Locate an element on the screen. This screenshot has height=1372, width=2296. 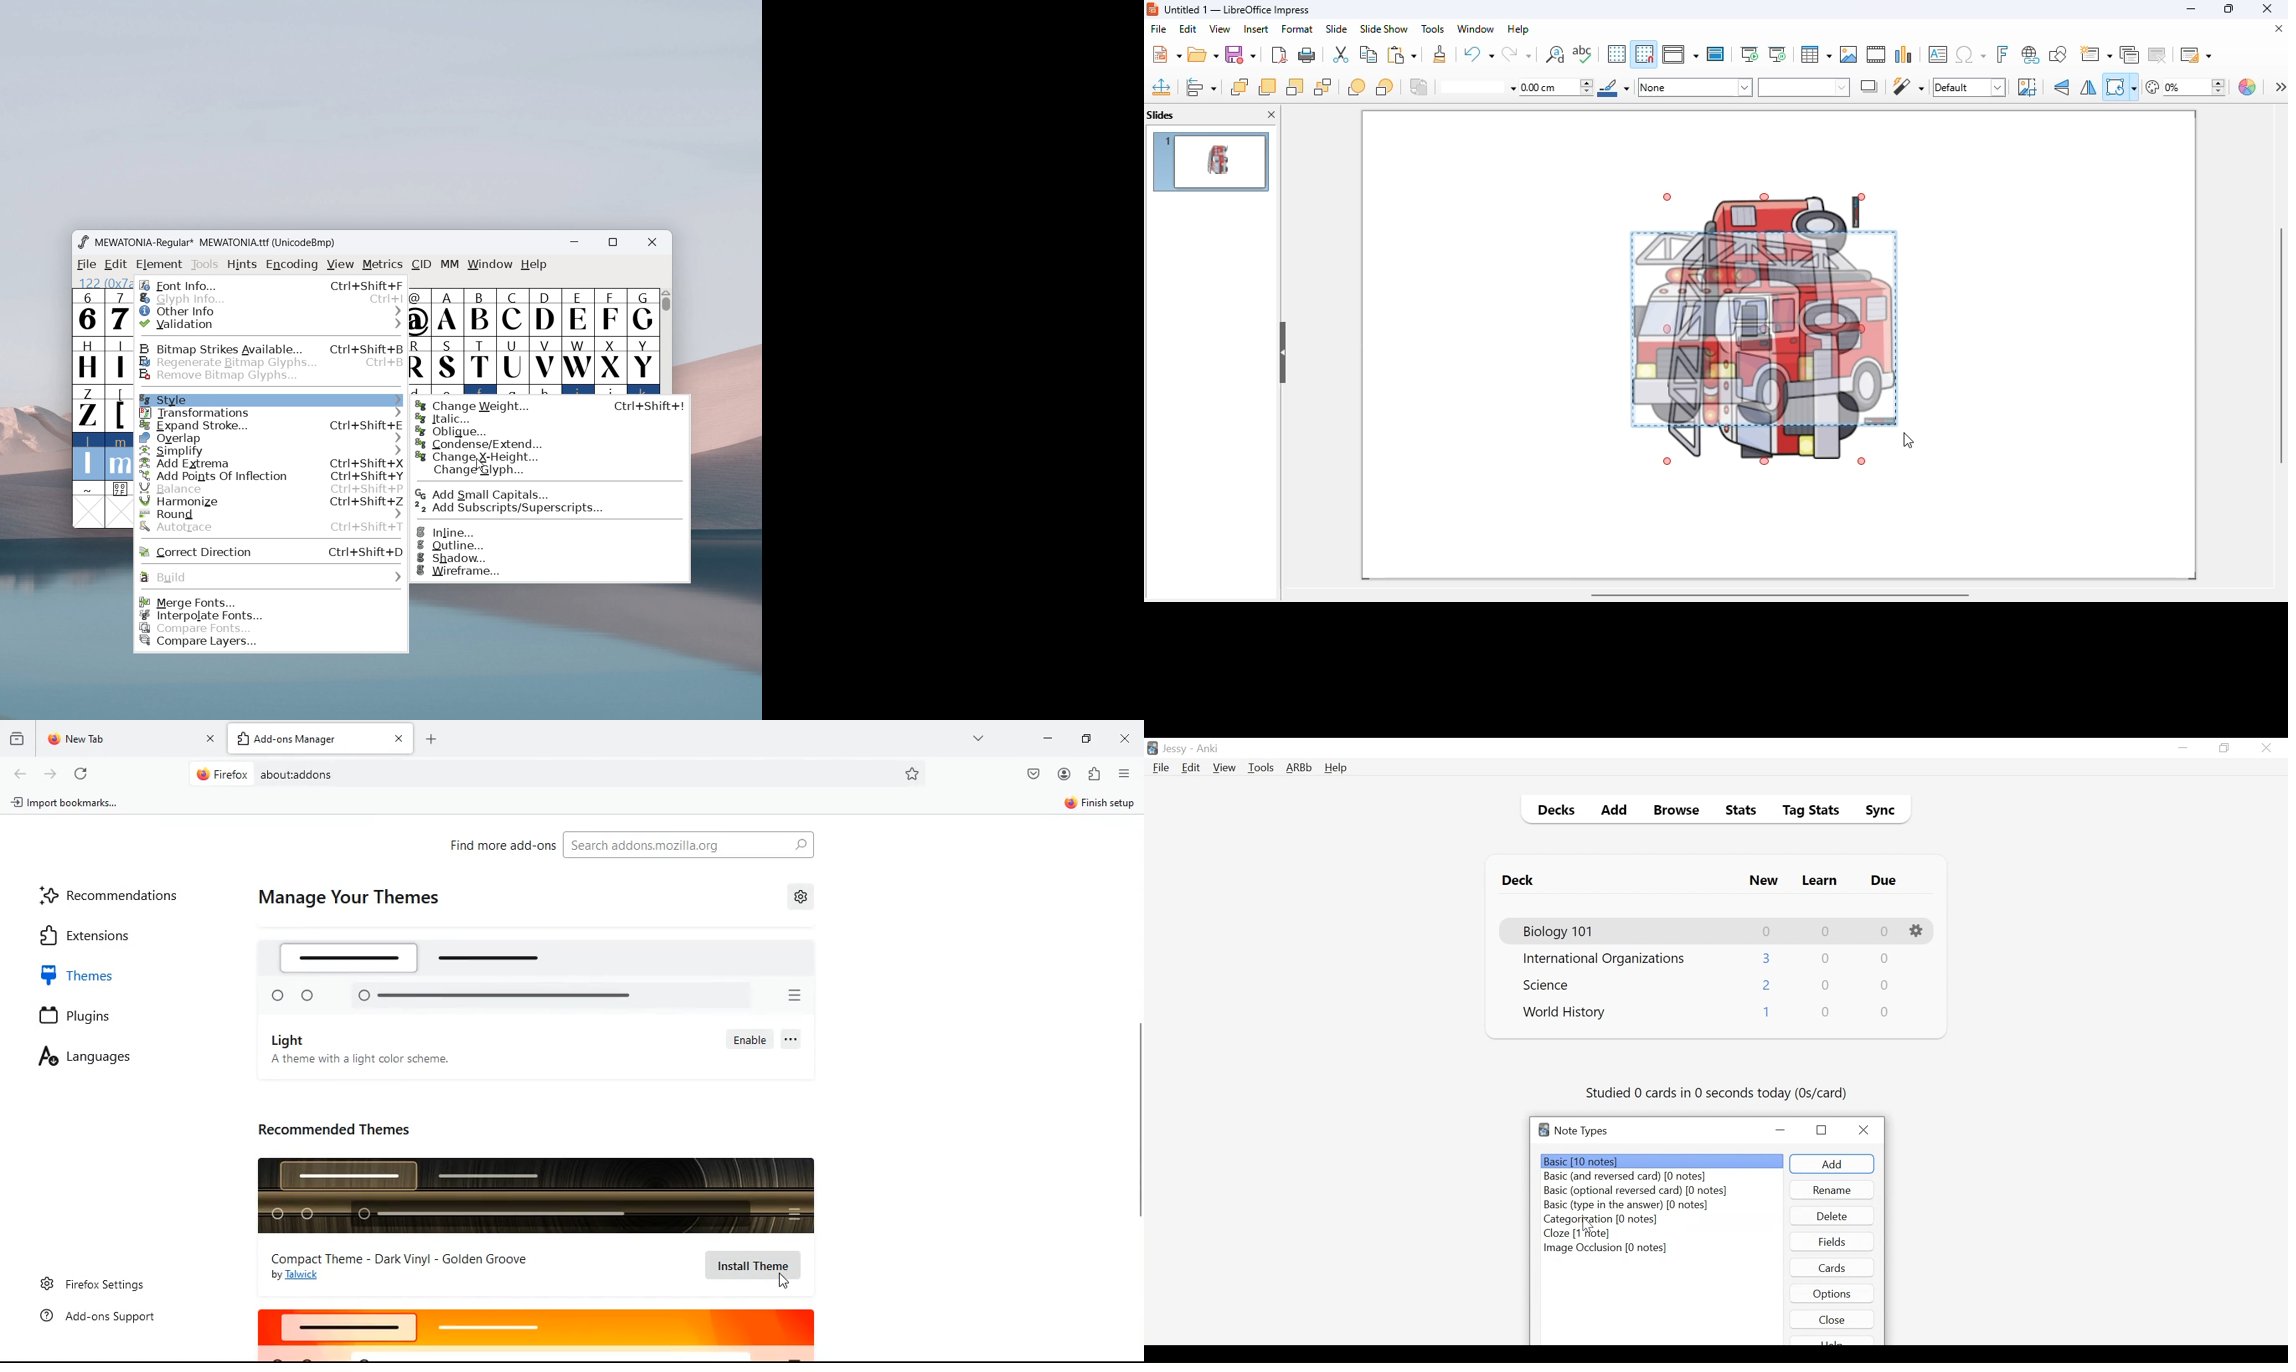
save is located at coordinates (1241, 54).